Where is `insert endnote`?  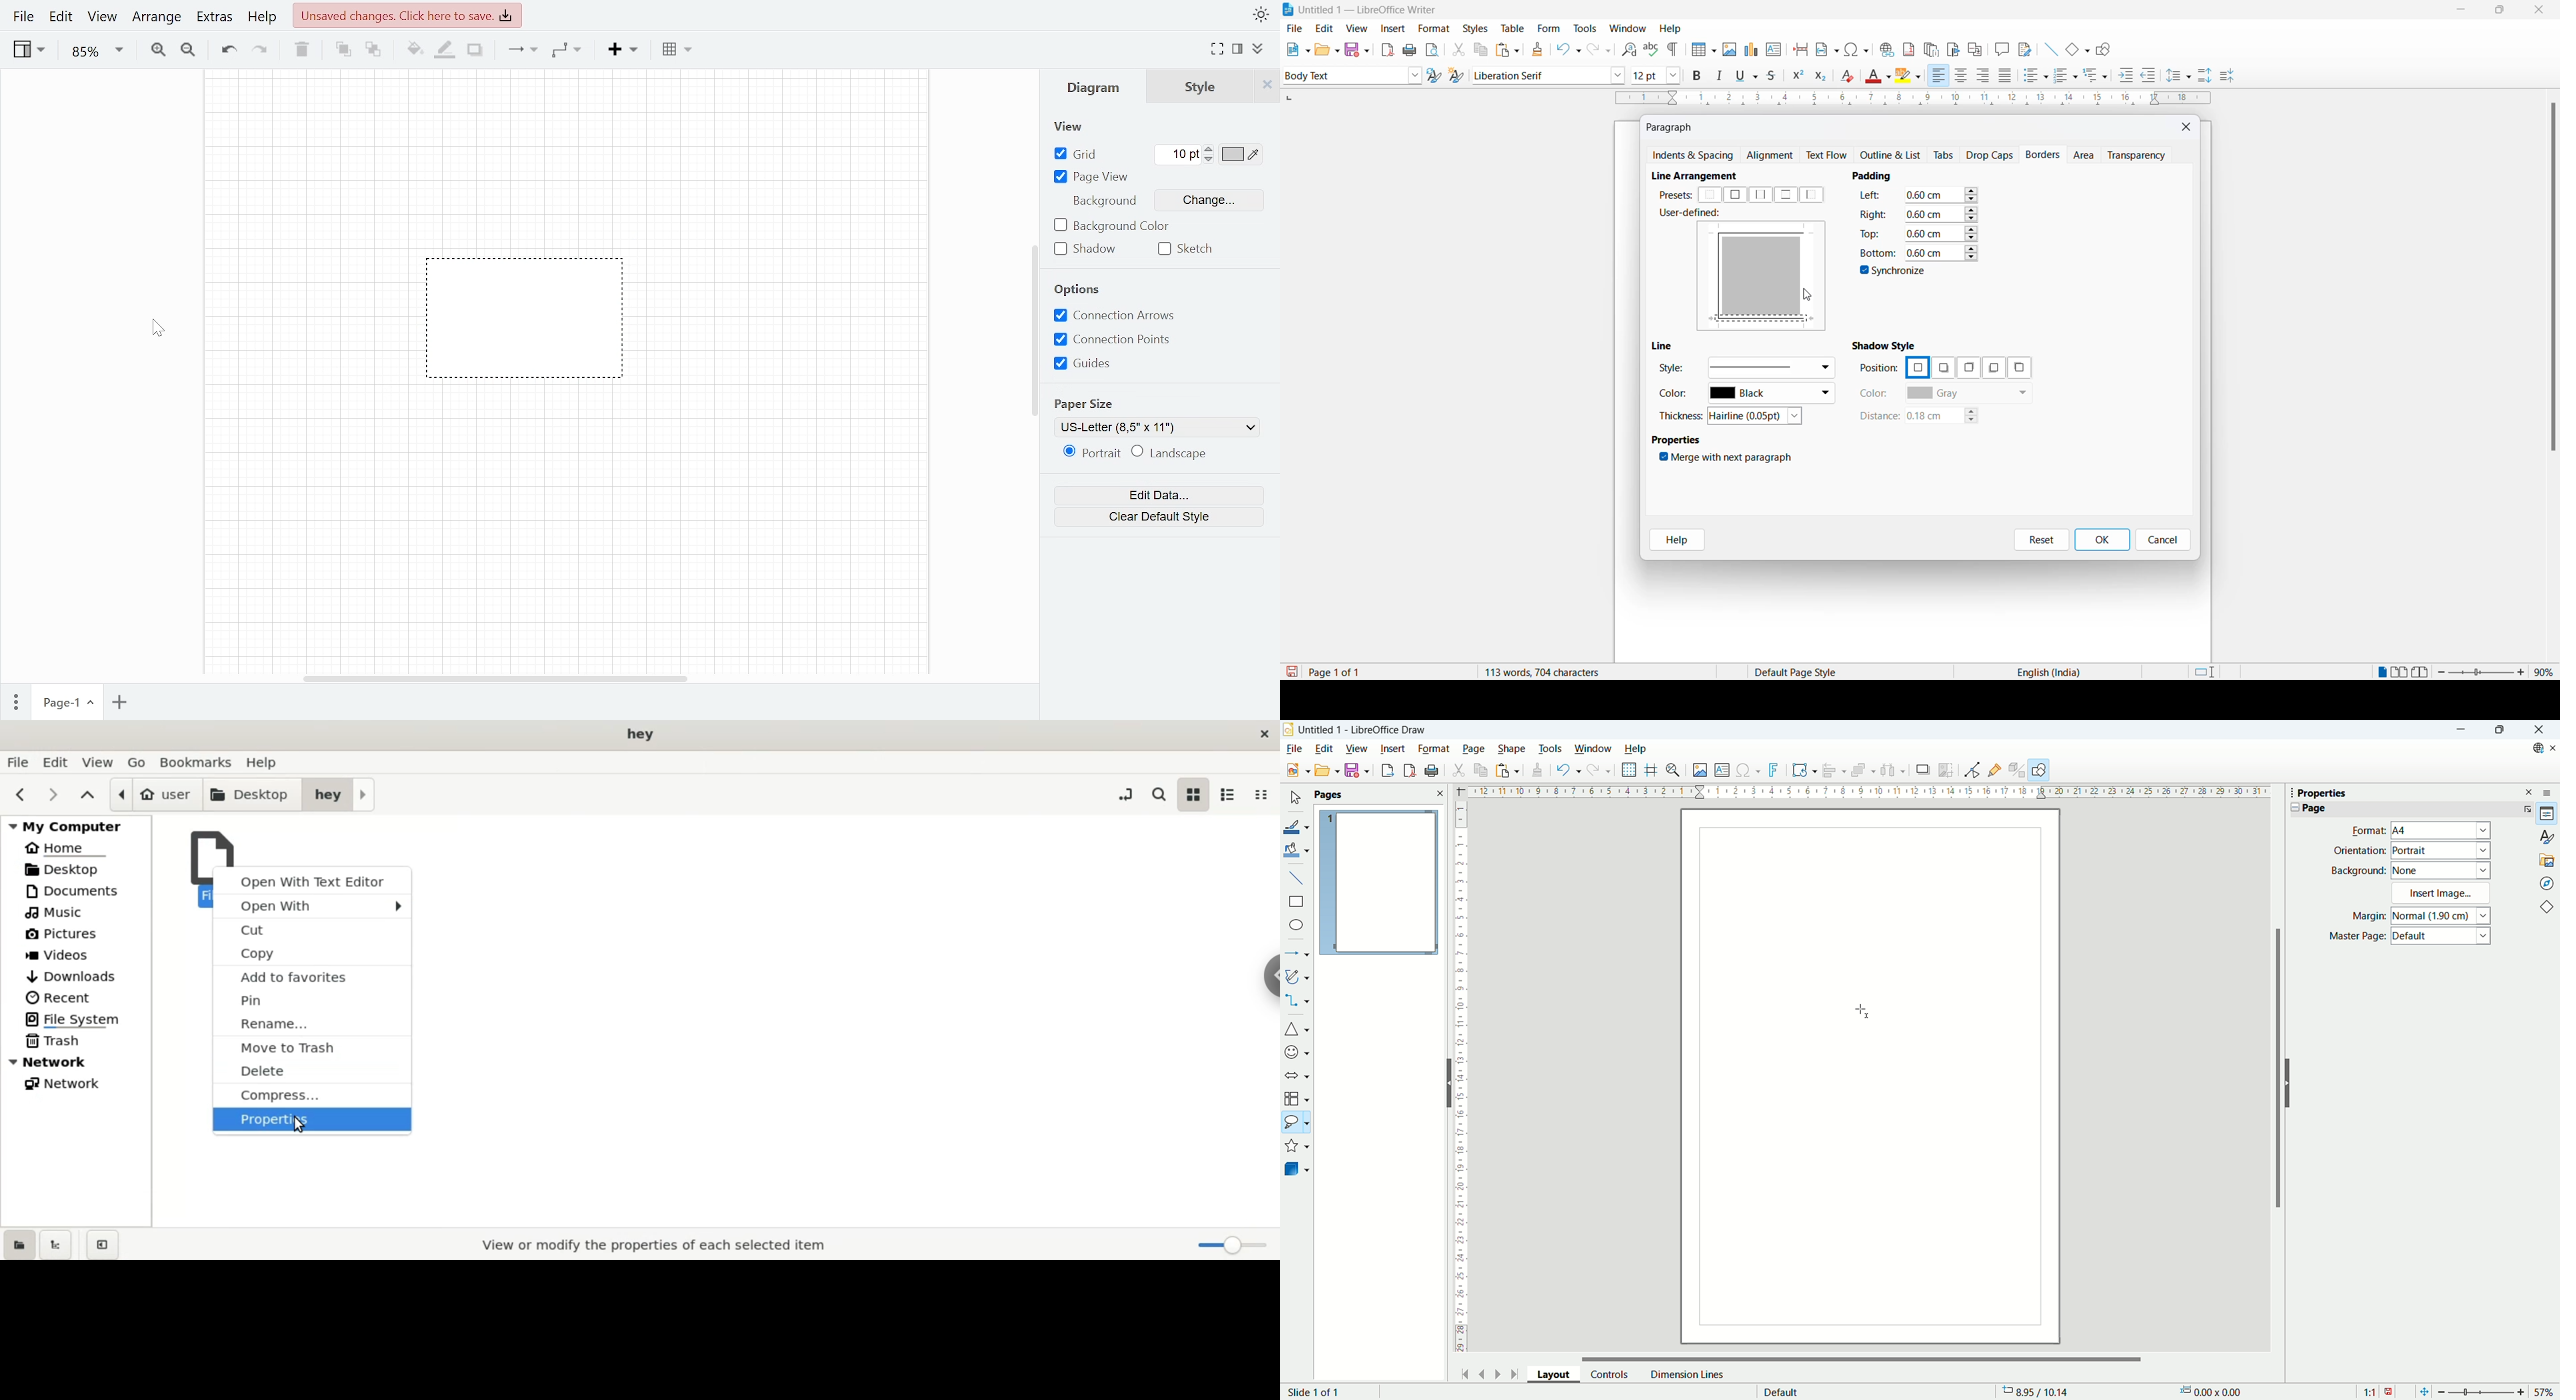 insert endnote is located at coordinates (1929, 47).